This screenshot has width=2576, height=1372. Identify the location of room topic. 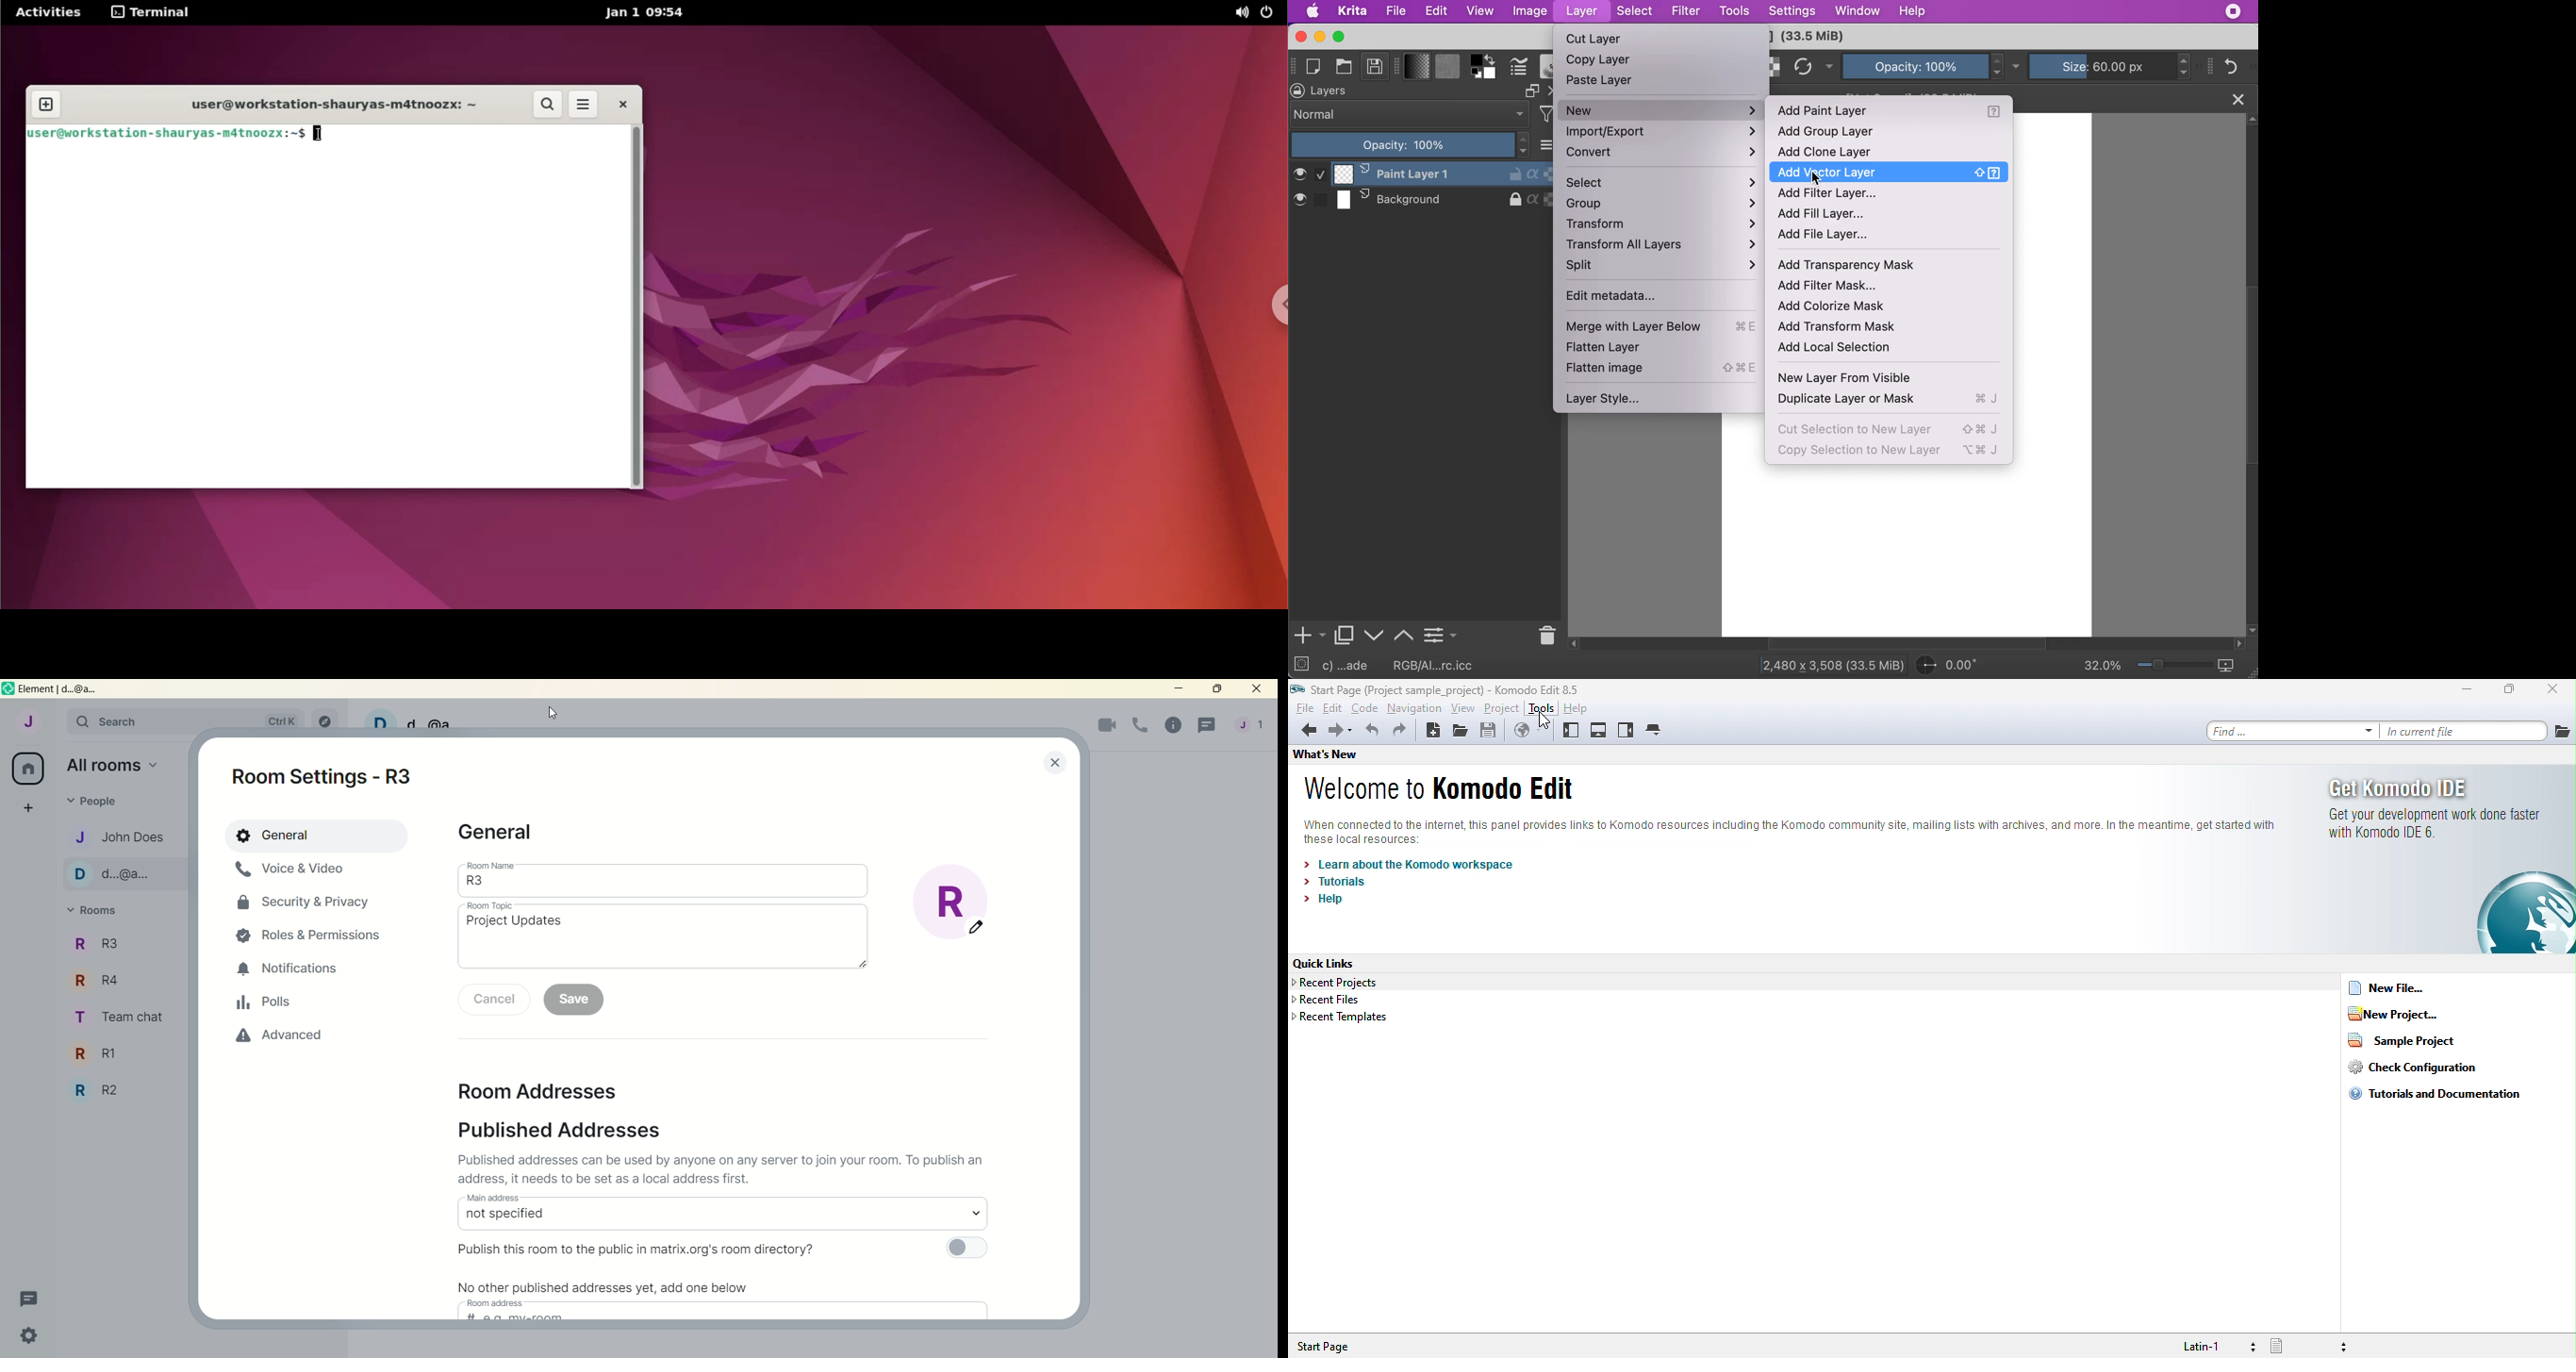
(666, 943).